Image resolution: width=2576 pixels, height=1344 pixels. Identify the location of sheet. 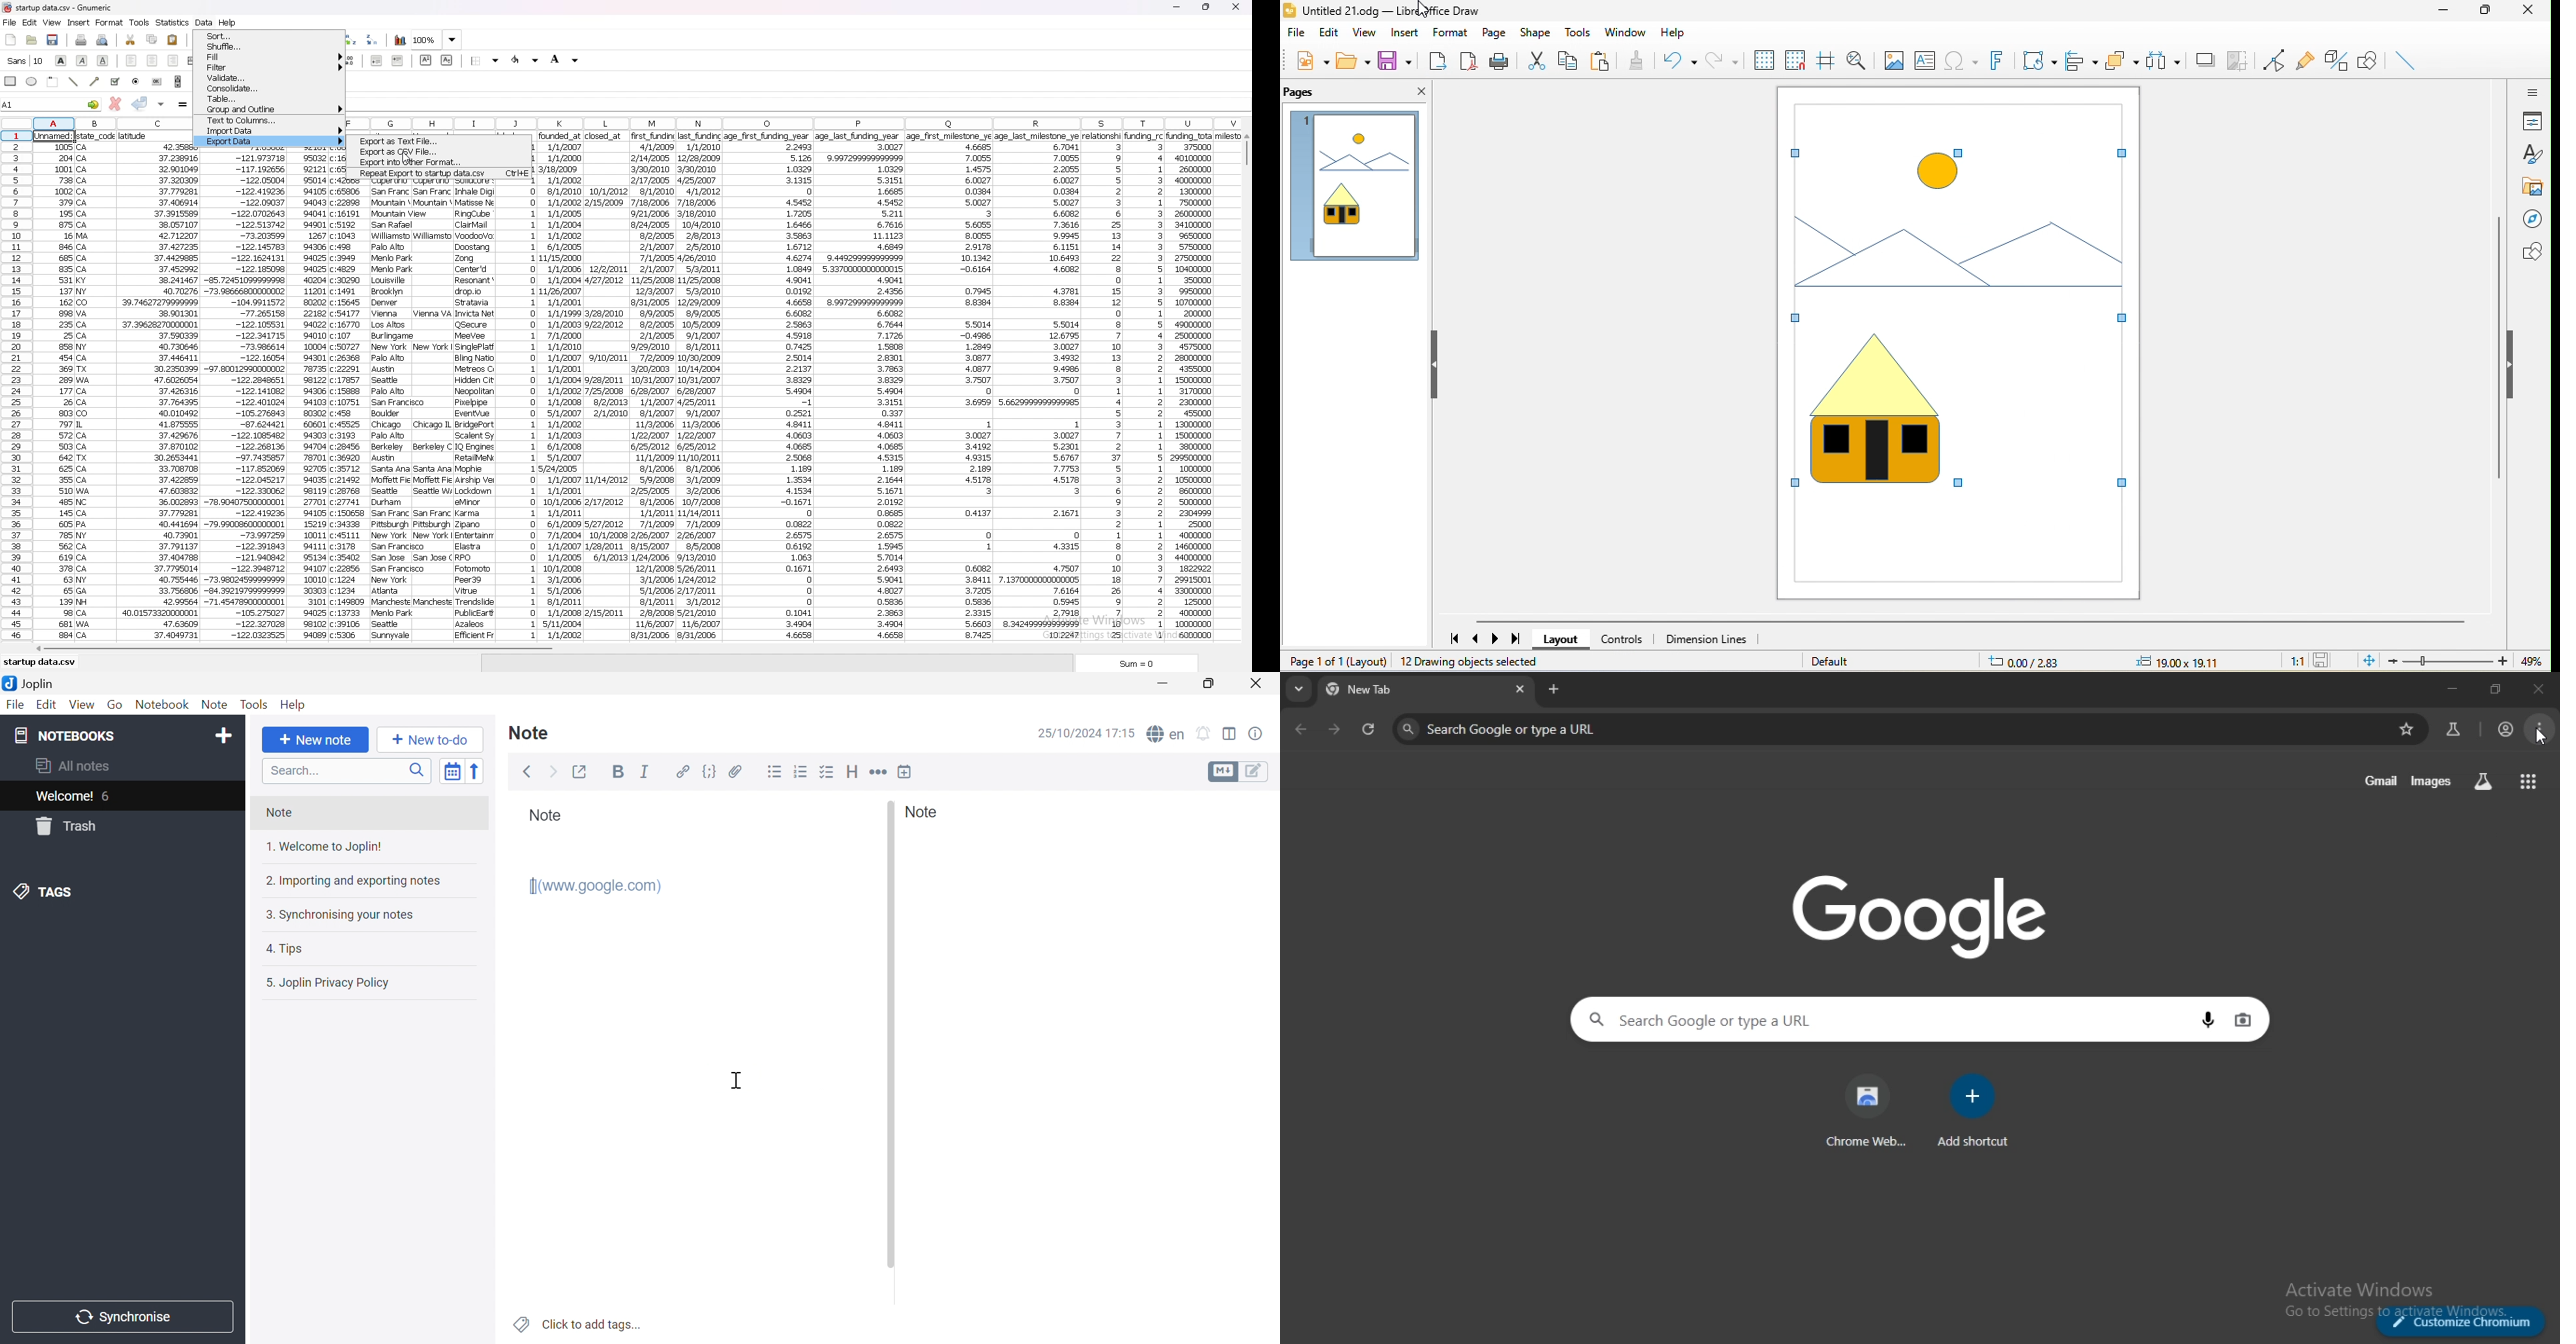
(40, 663).